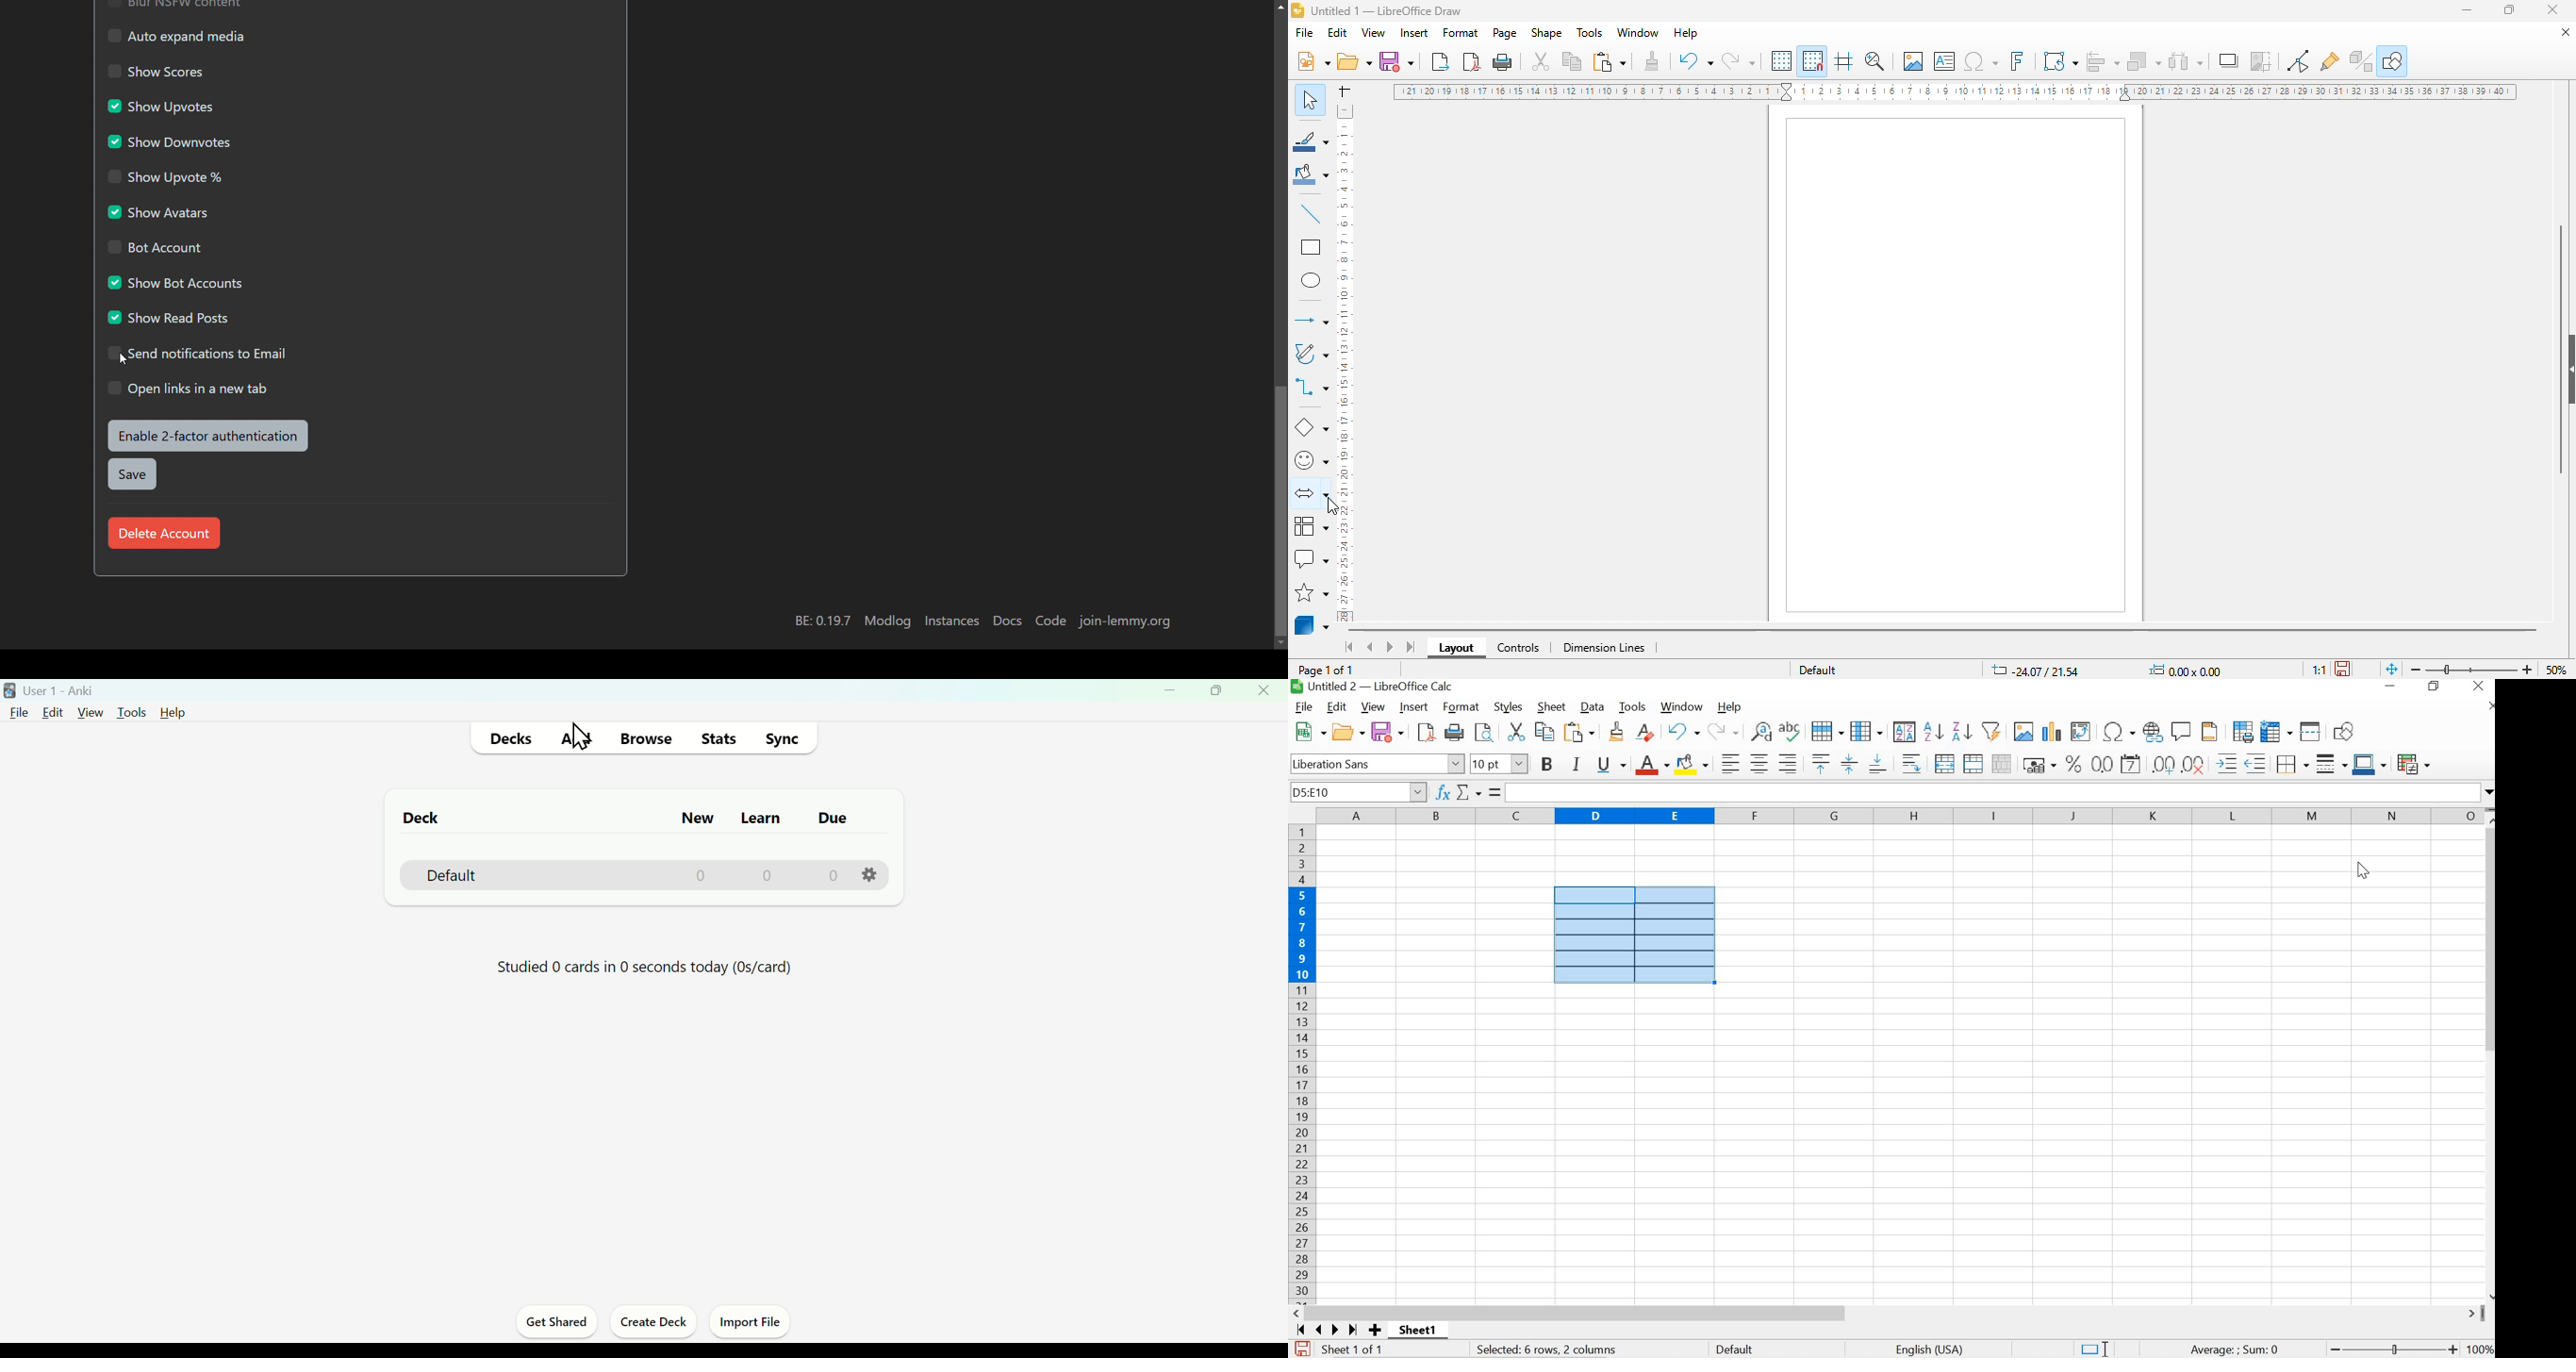 The height and width of the screenshot is (1372, 2576). I want to click on DEFAULT, so click(1737, 1350).